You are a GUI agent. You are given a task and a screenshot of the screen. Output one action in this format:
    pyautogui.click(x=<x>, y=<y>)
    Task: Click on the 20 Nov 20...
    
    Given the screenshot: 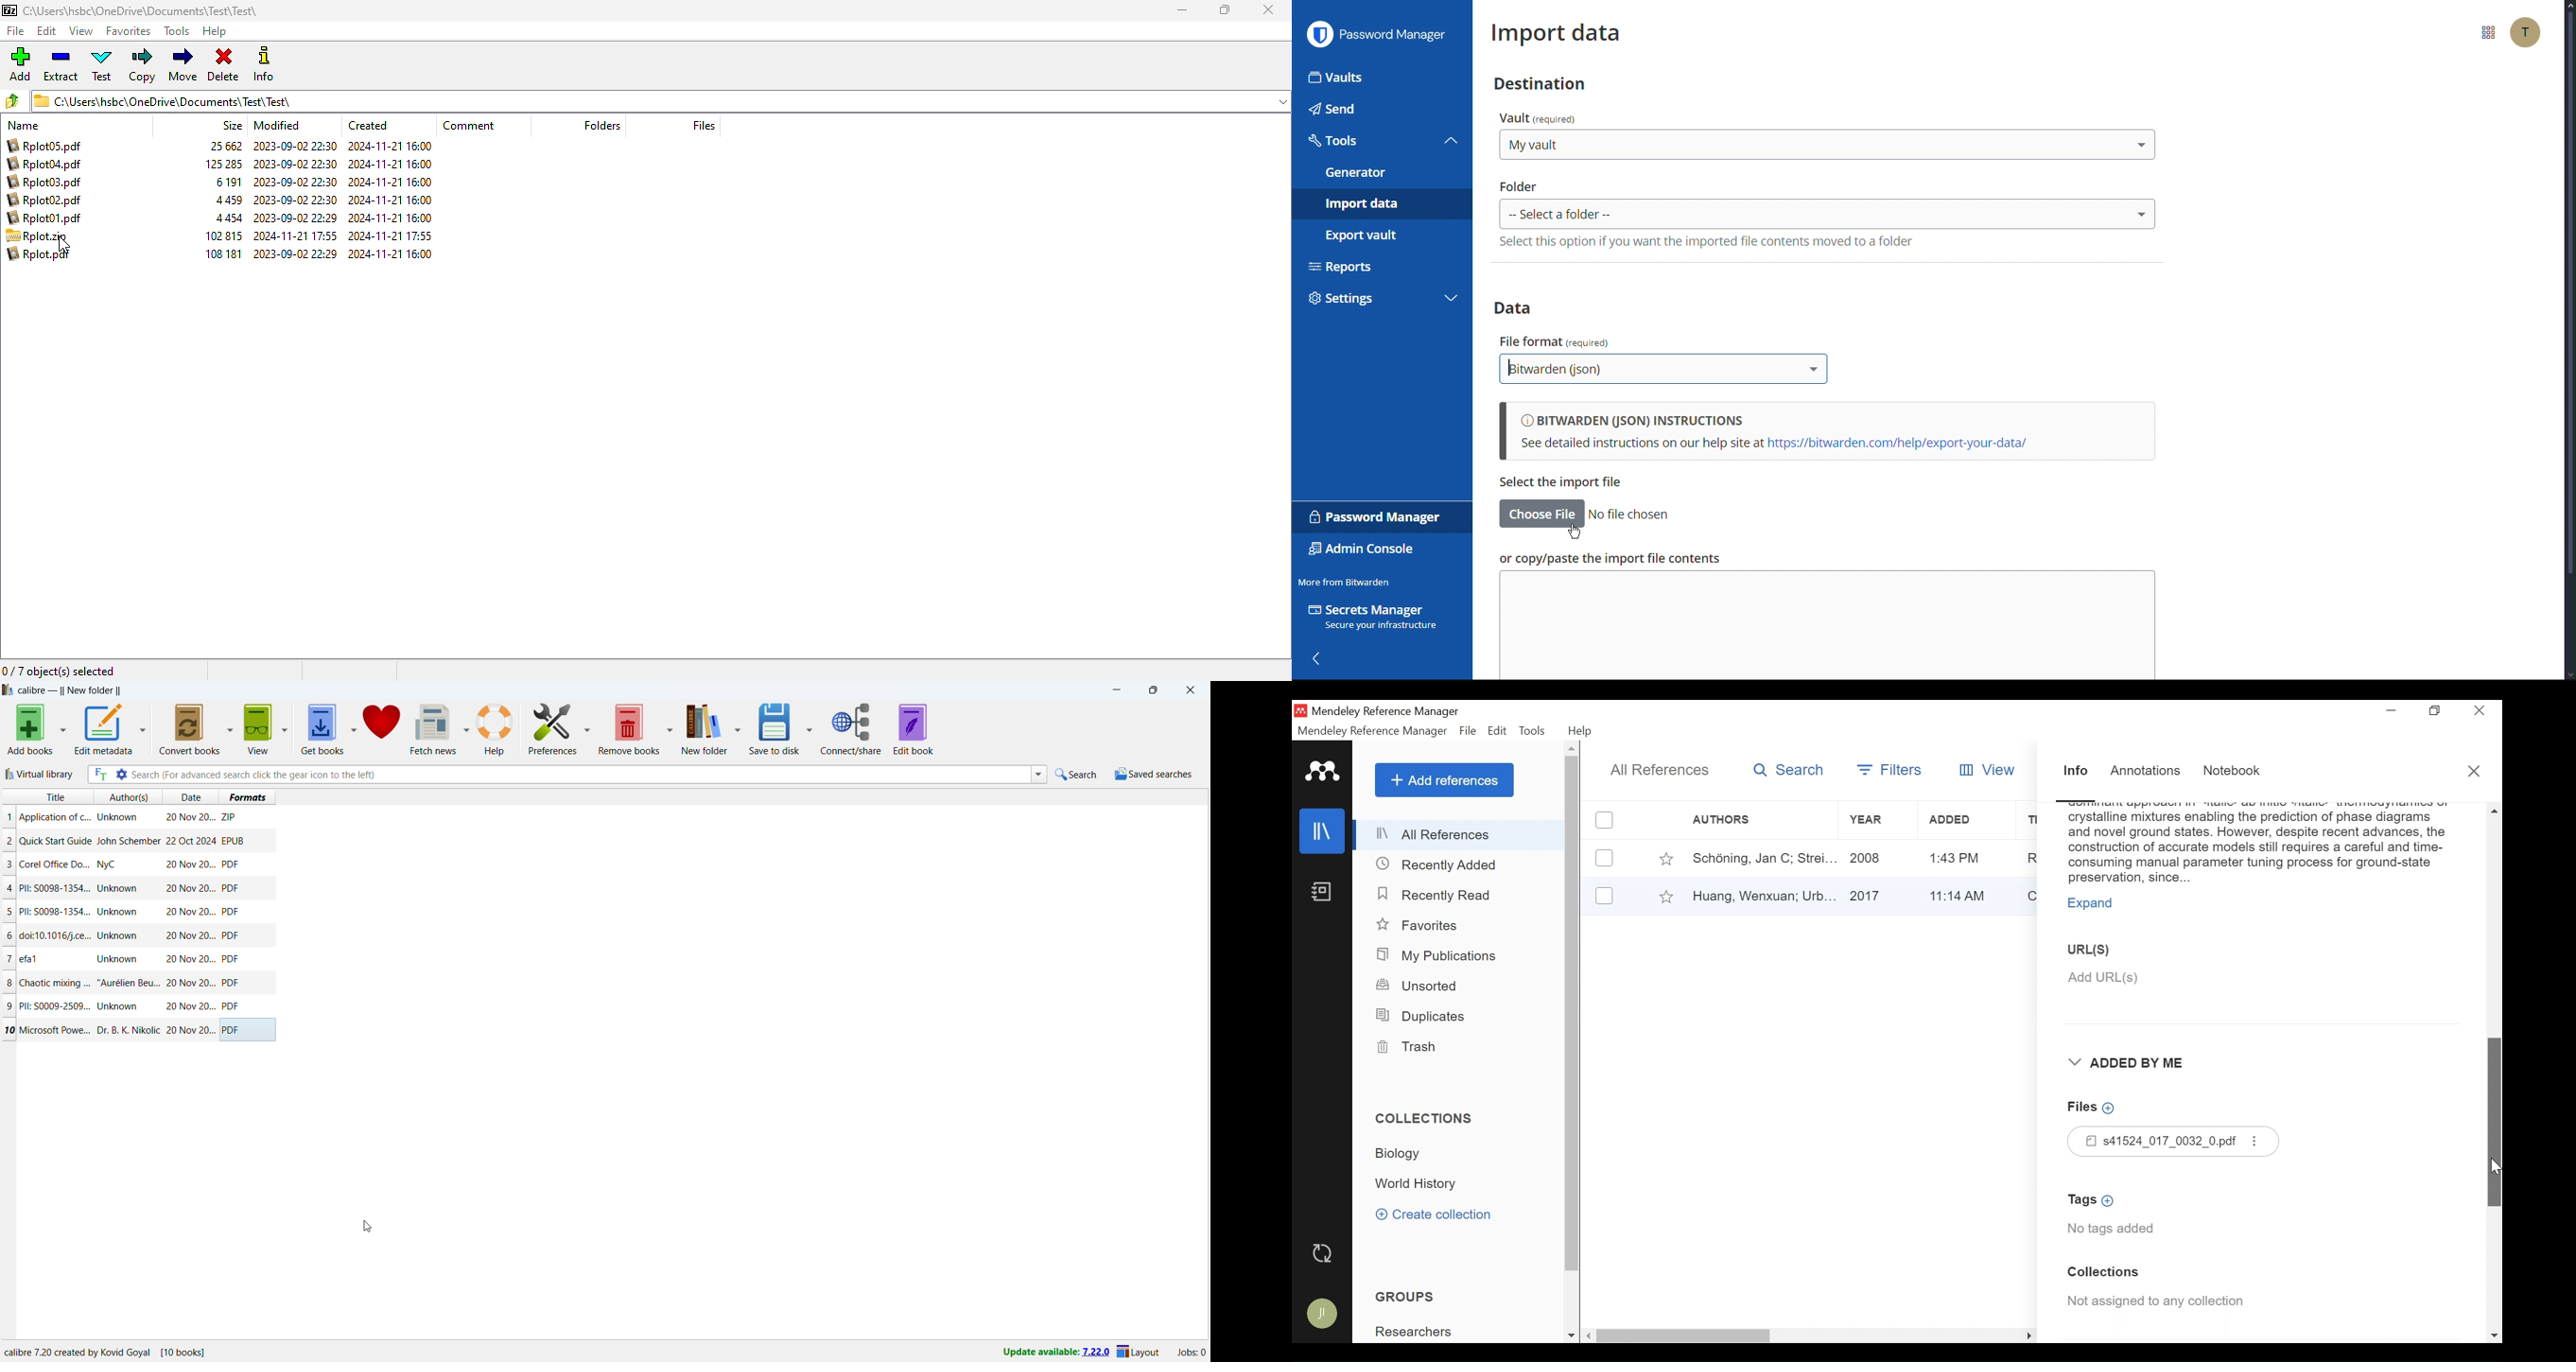 What is the action you would take?
    pyautogui.click(x=189, y=936)
    